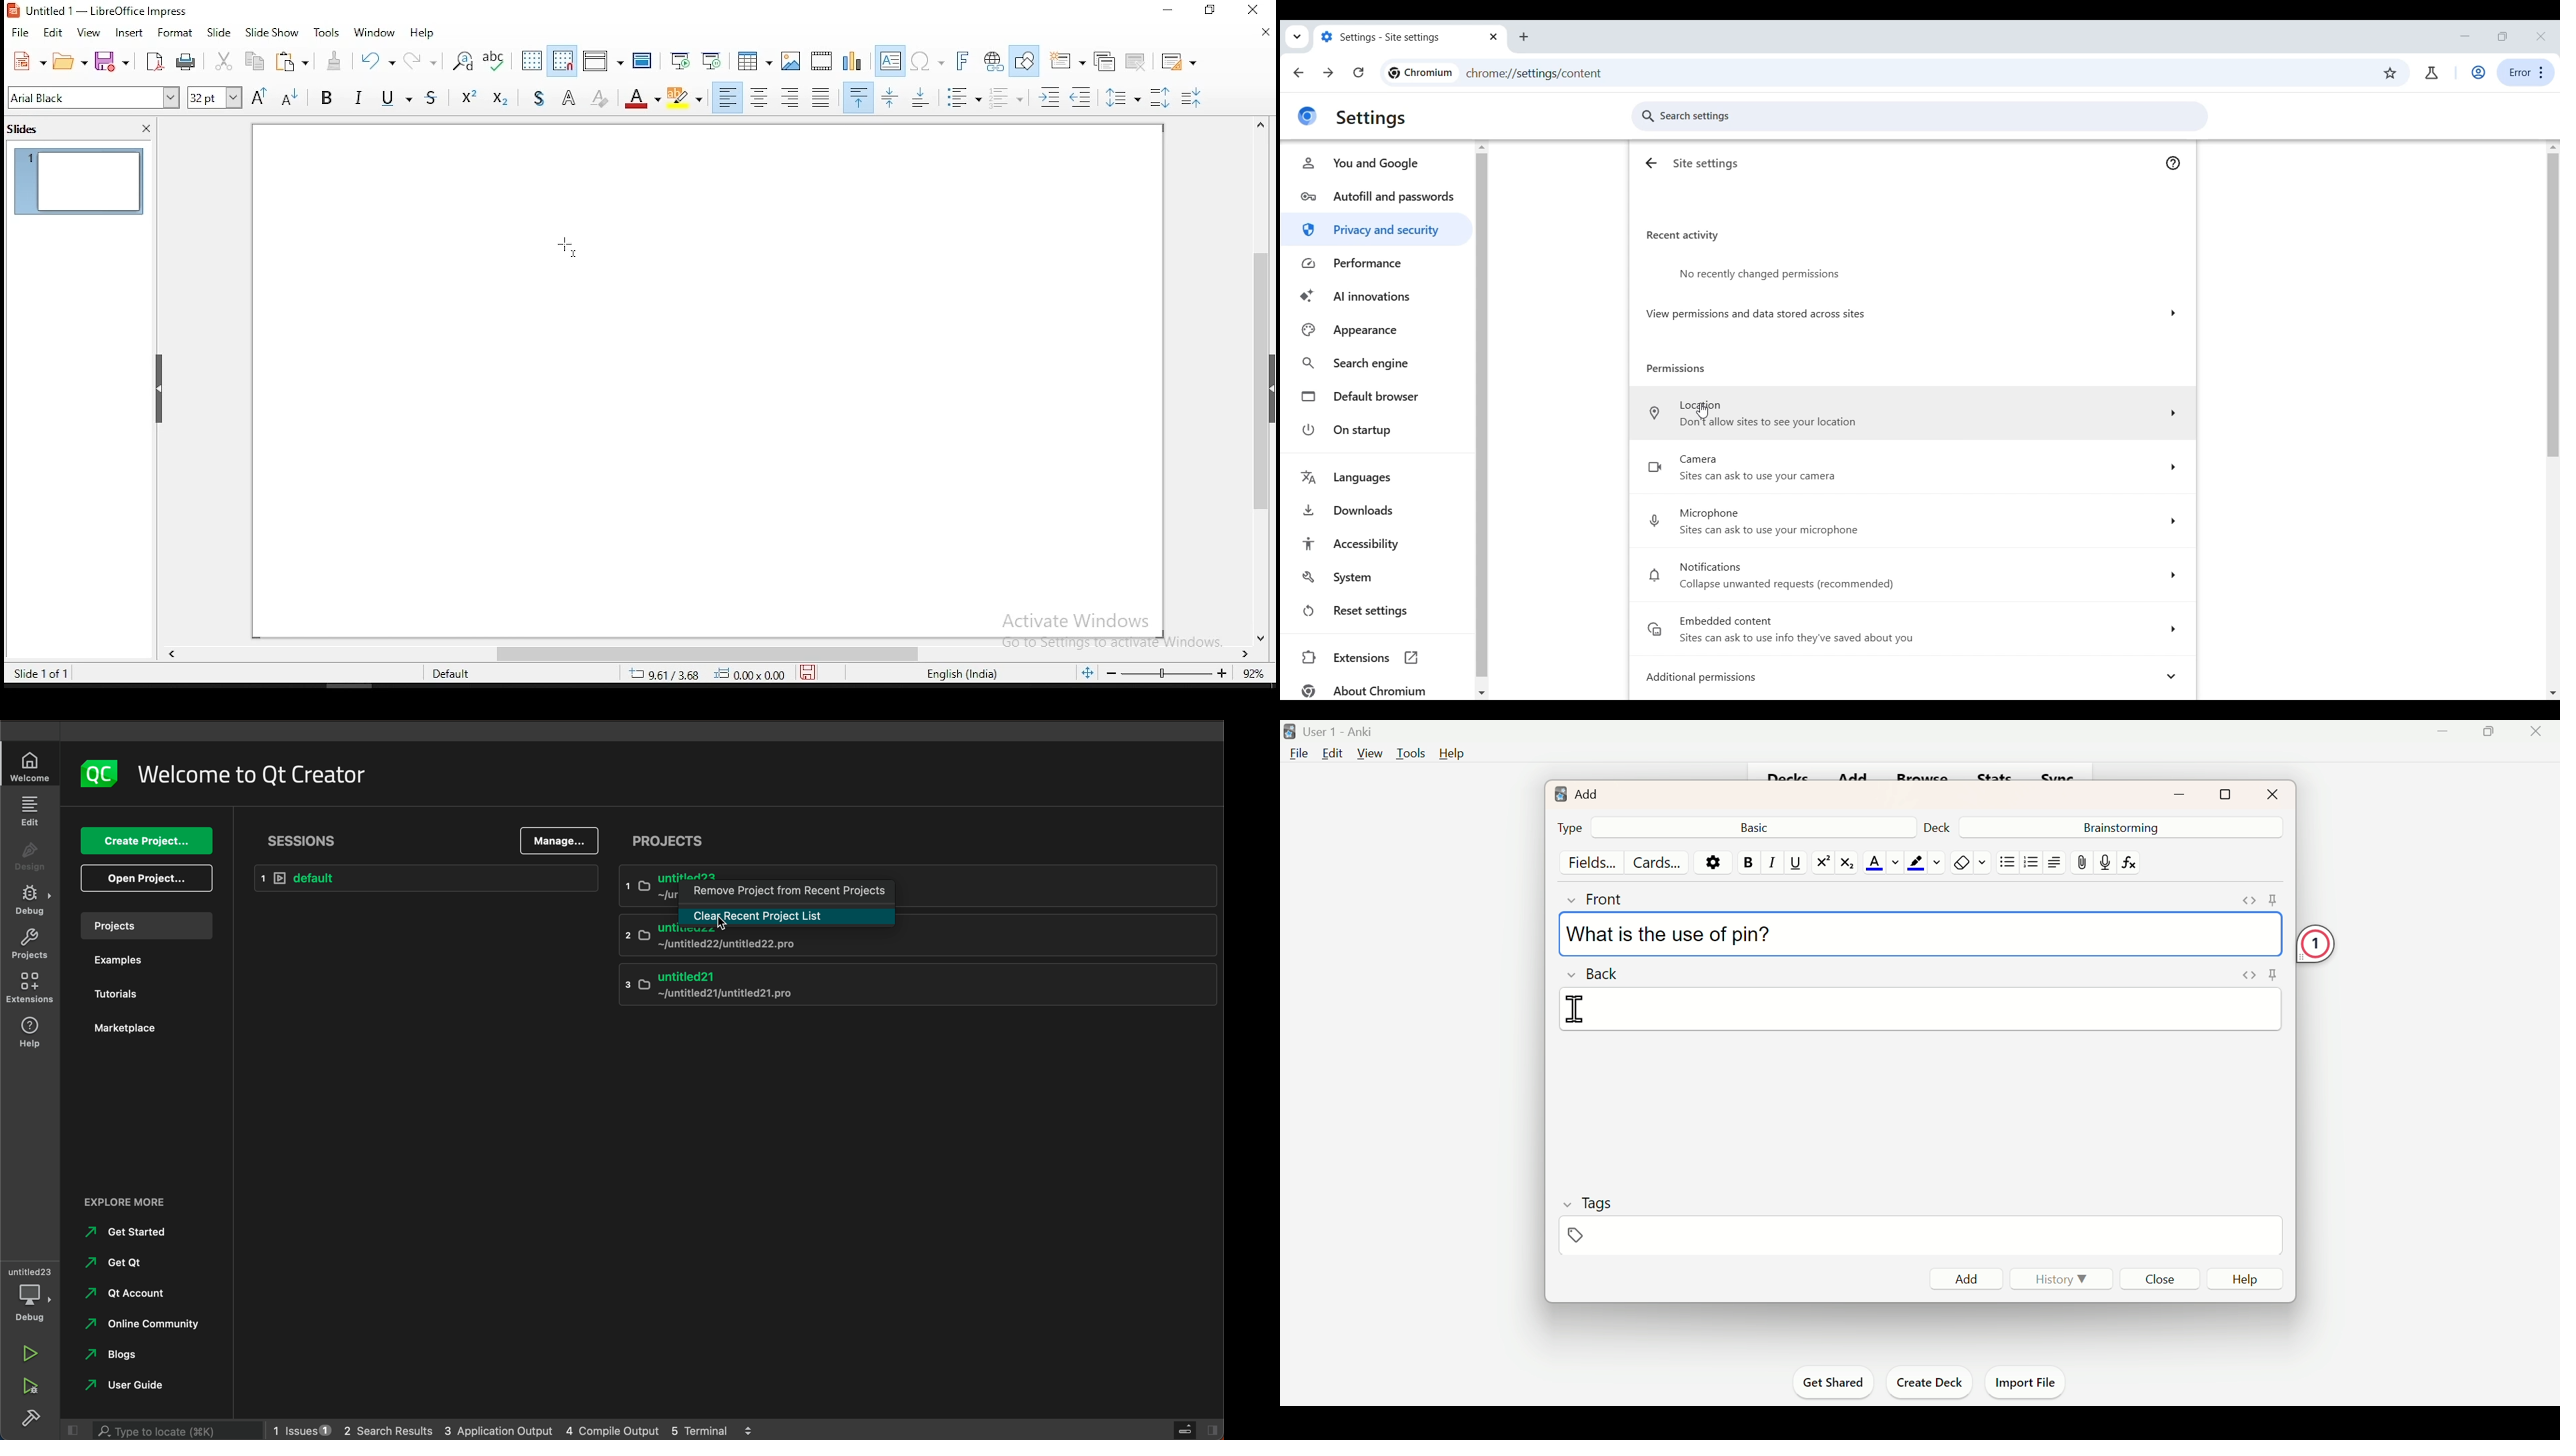  What do you see at coordinates (1331, 731) in the screenshot?
I see `User 1 - Anki` at bounding box center [1331, 731].